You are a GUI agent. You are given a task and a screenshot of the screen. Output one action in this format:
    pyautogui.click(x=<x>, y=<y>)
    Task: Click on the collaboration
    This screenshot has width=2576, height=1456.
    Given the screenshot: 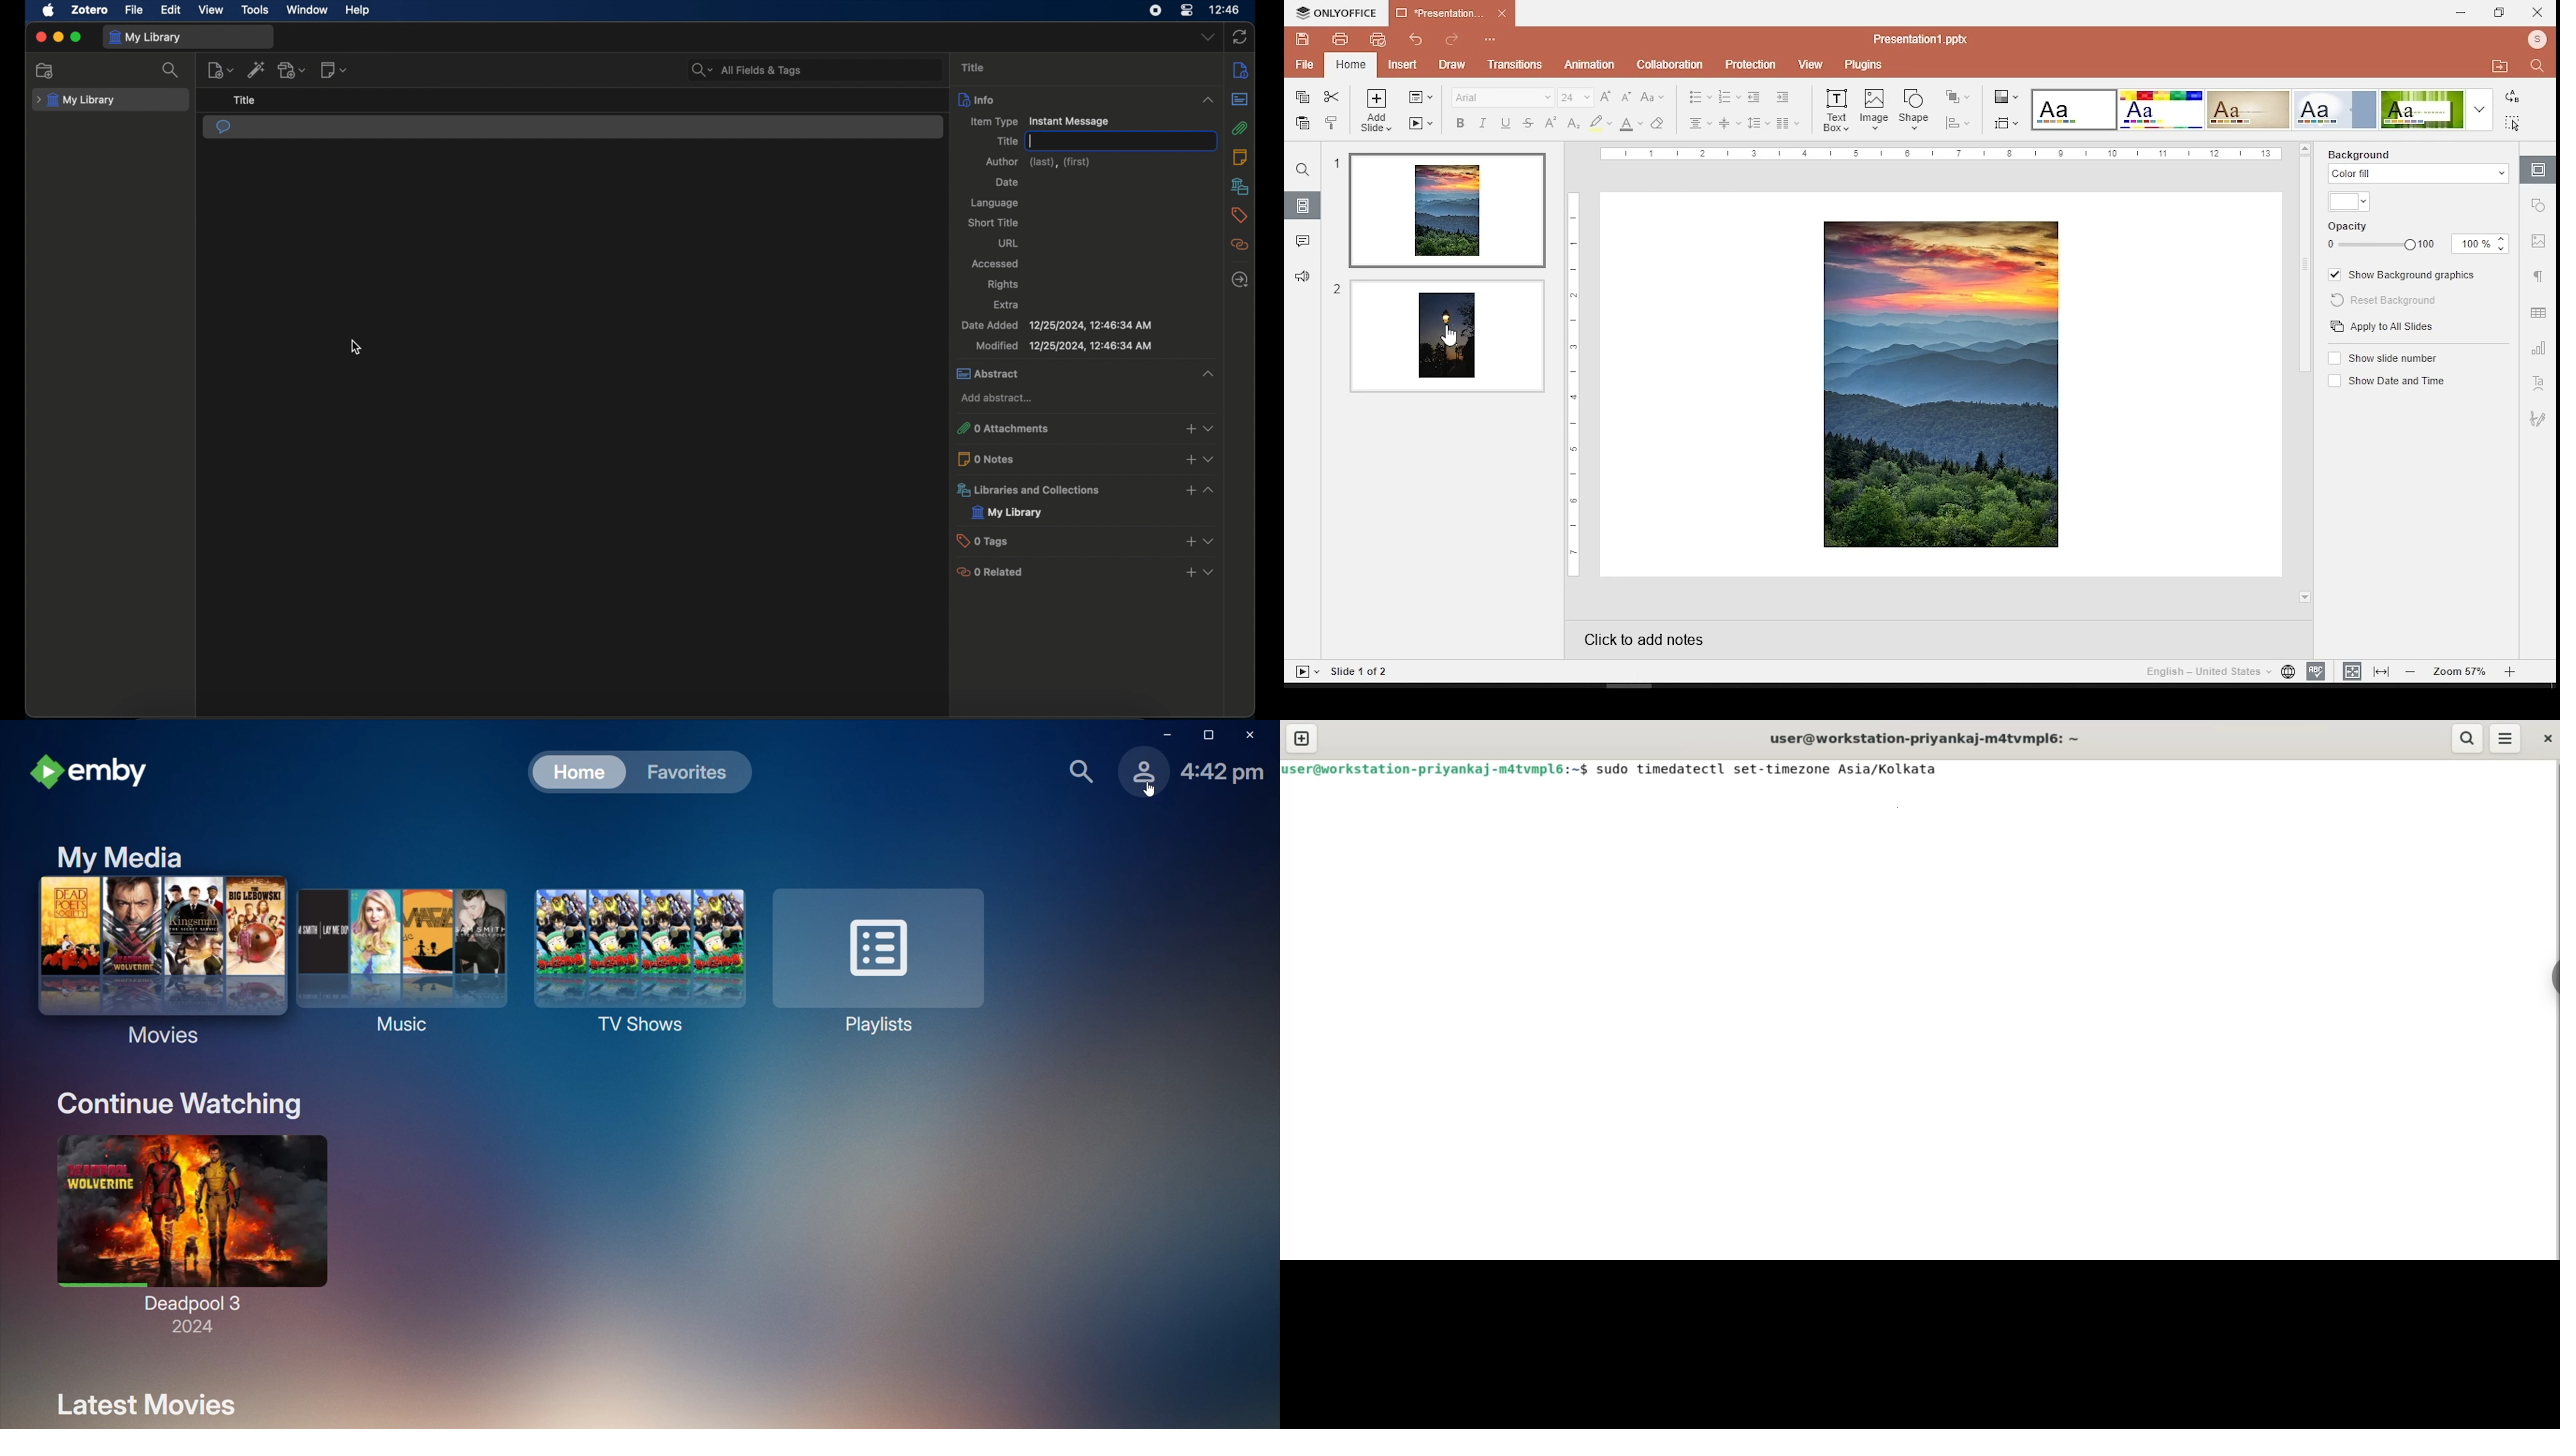 What is the action you would take?
    pyautogui.click(x=1668, y=62)
    